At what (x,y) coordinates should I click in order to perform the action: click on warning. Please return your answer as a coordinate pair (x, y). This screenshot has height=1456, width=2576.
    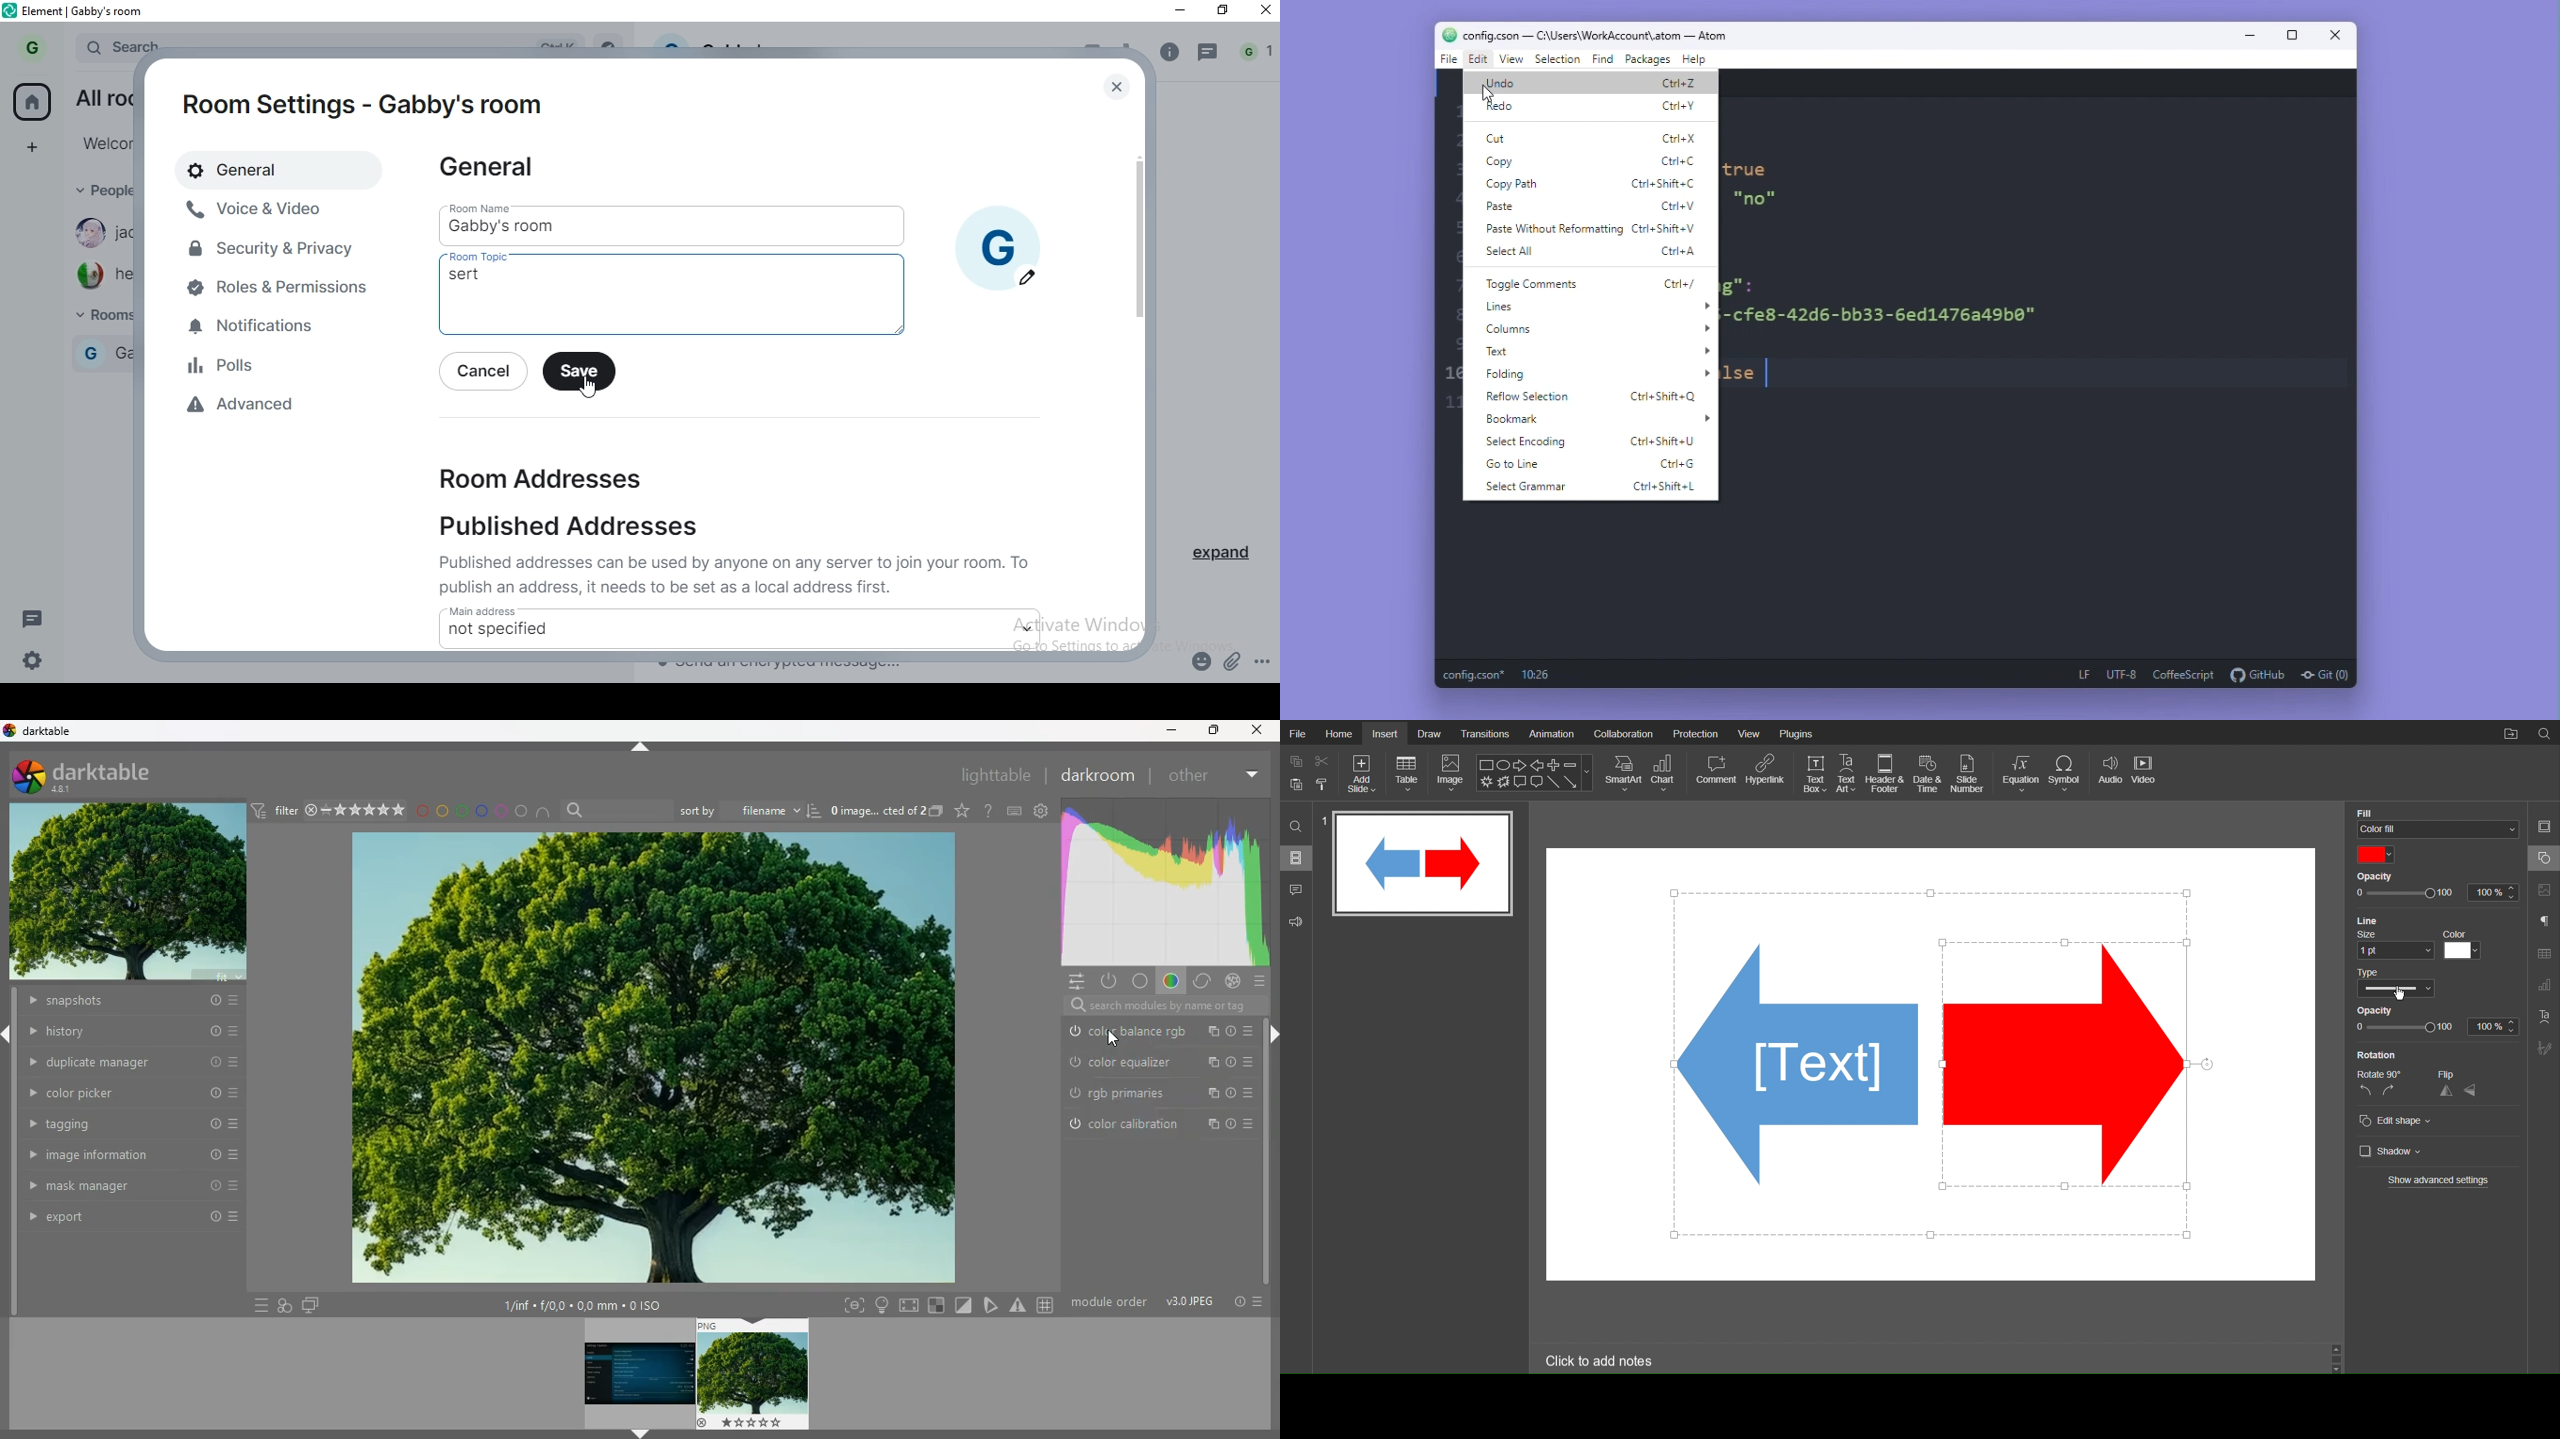
    Looking at the image, I should click on (1019, 1306).